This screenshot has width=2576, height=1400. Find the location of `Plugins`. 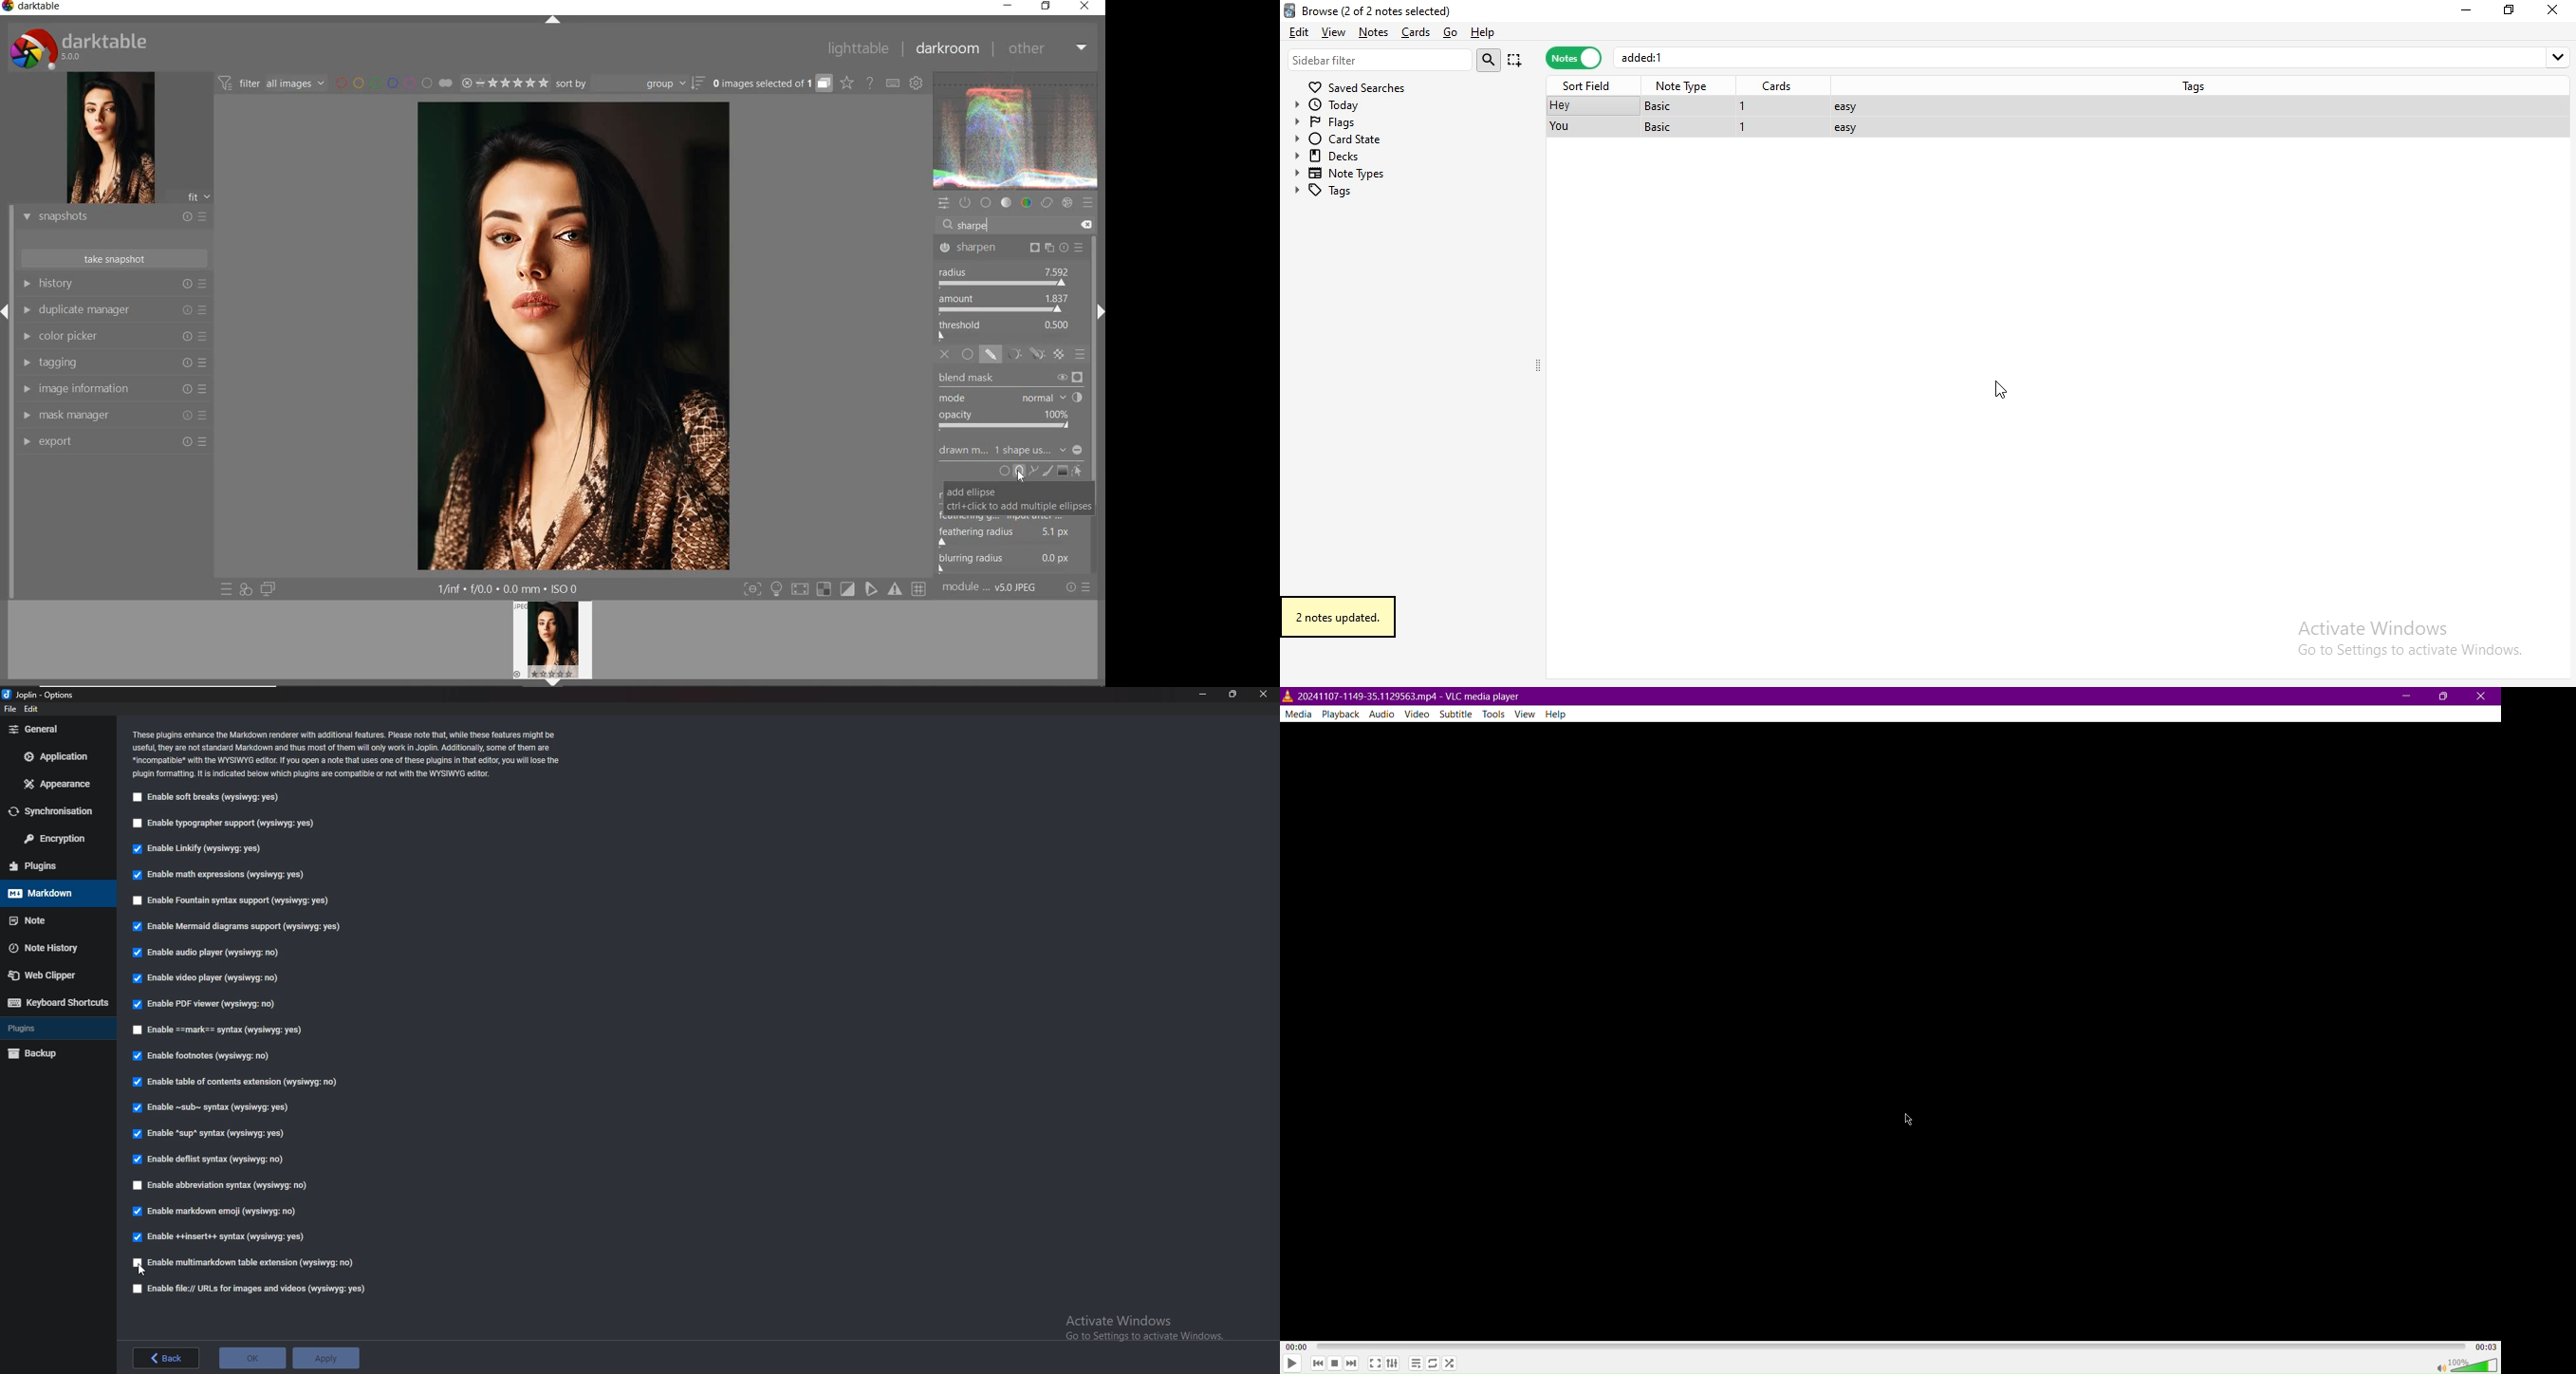

Plugins is located at coordinates (53, 1028).